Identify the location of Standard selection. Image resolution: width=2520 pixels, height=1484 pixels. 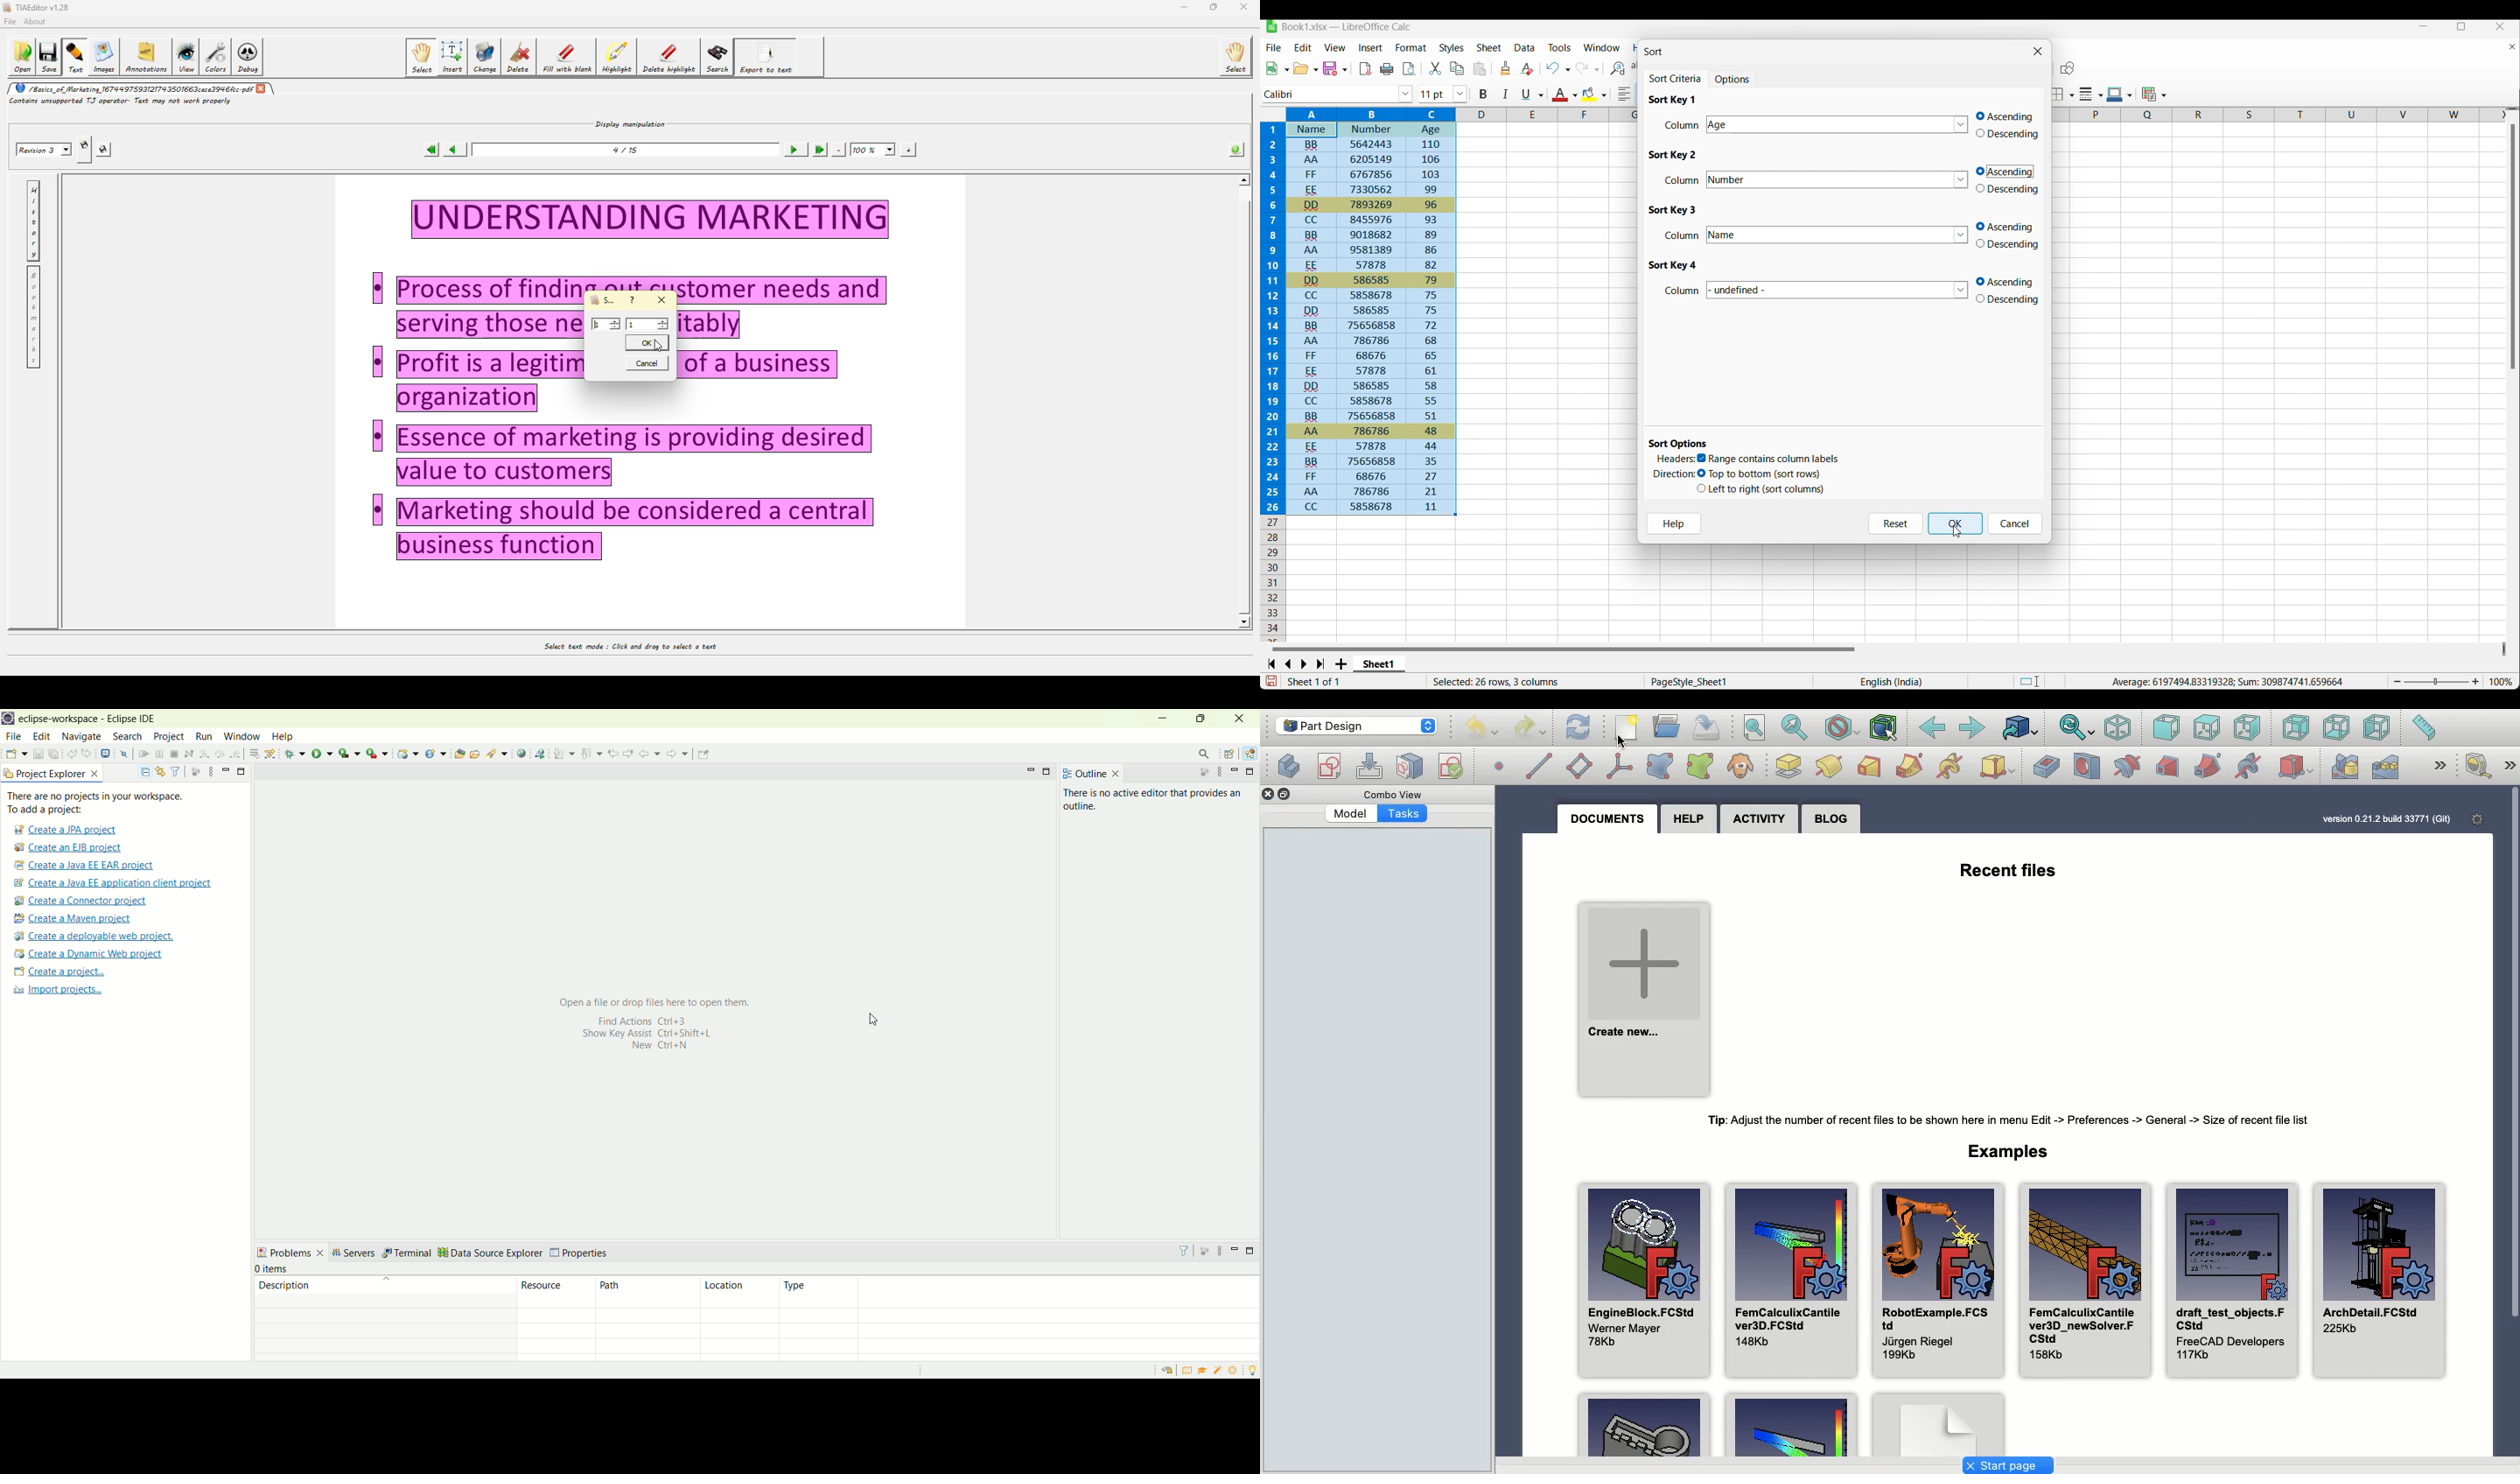
(2030, 681).